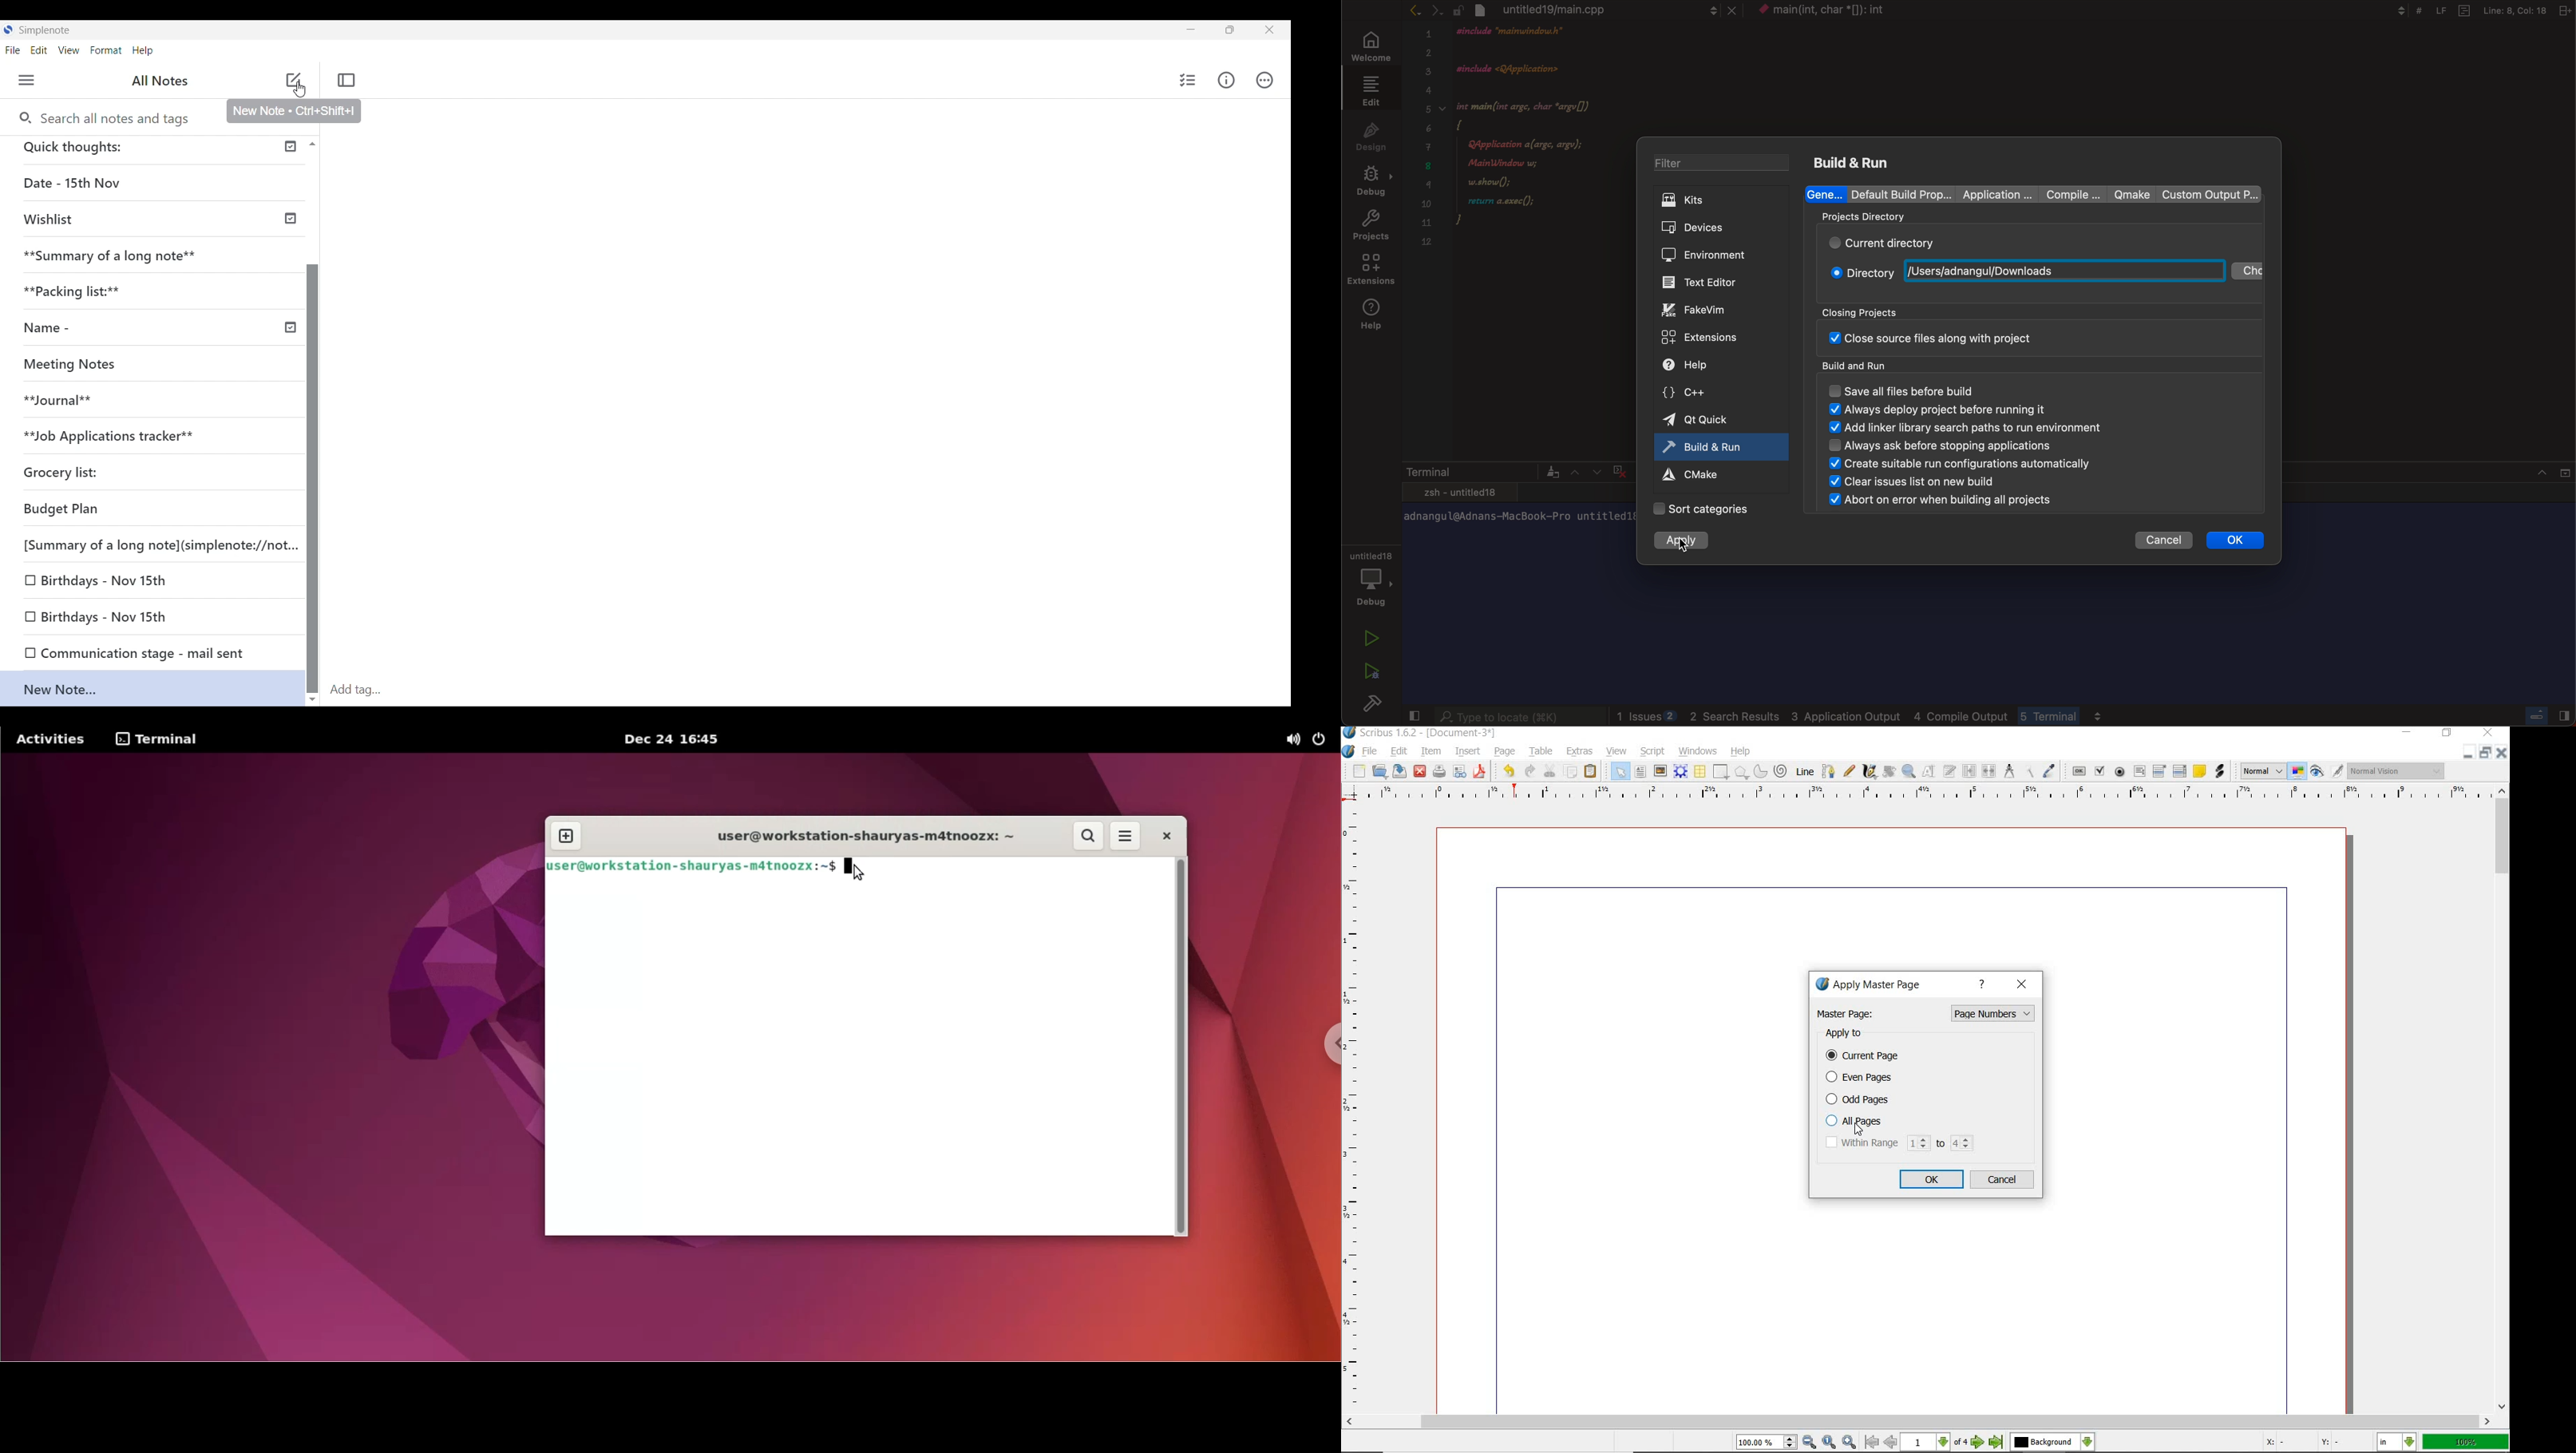  Describe the element at coordinates (2120, 772) in the screenshot. I see `pdf radio button` at that location.